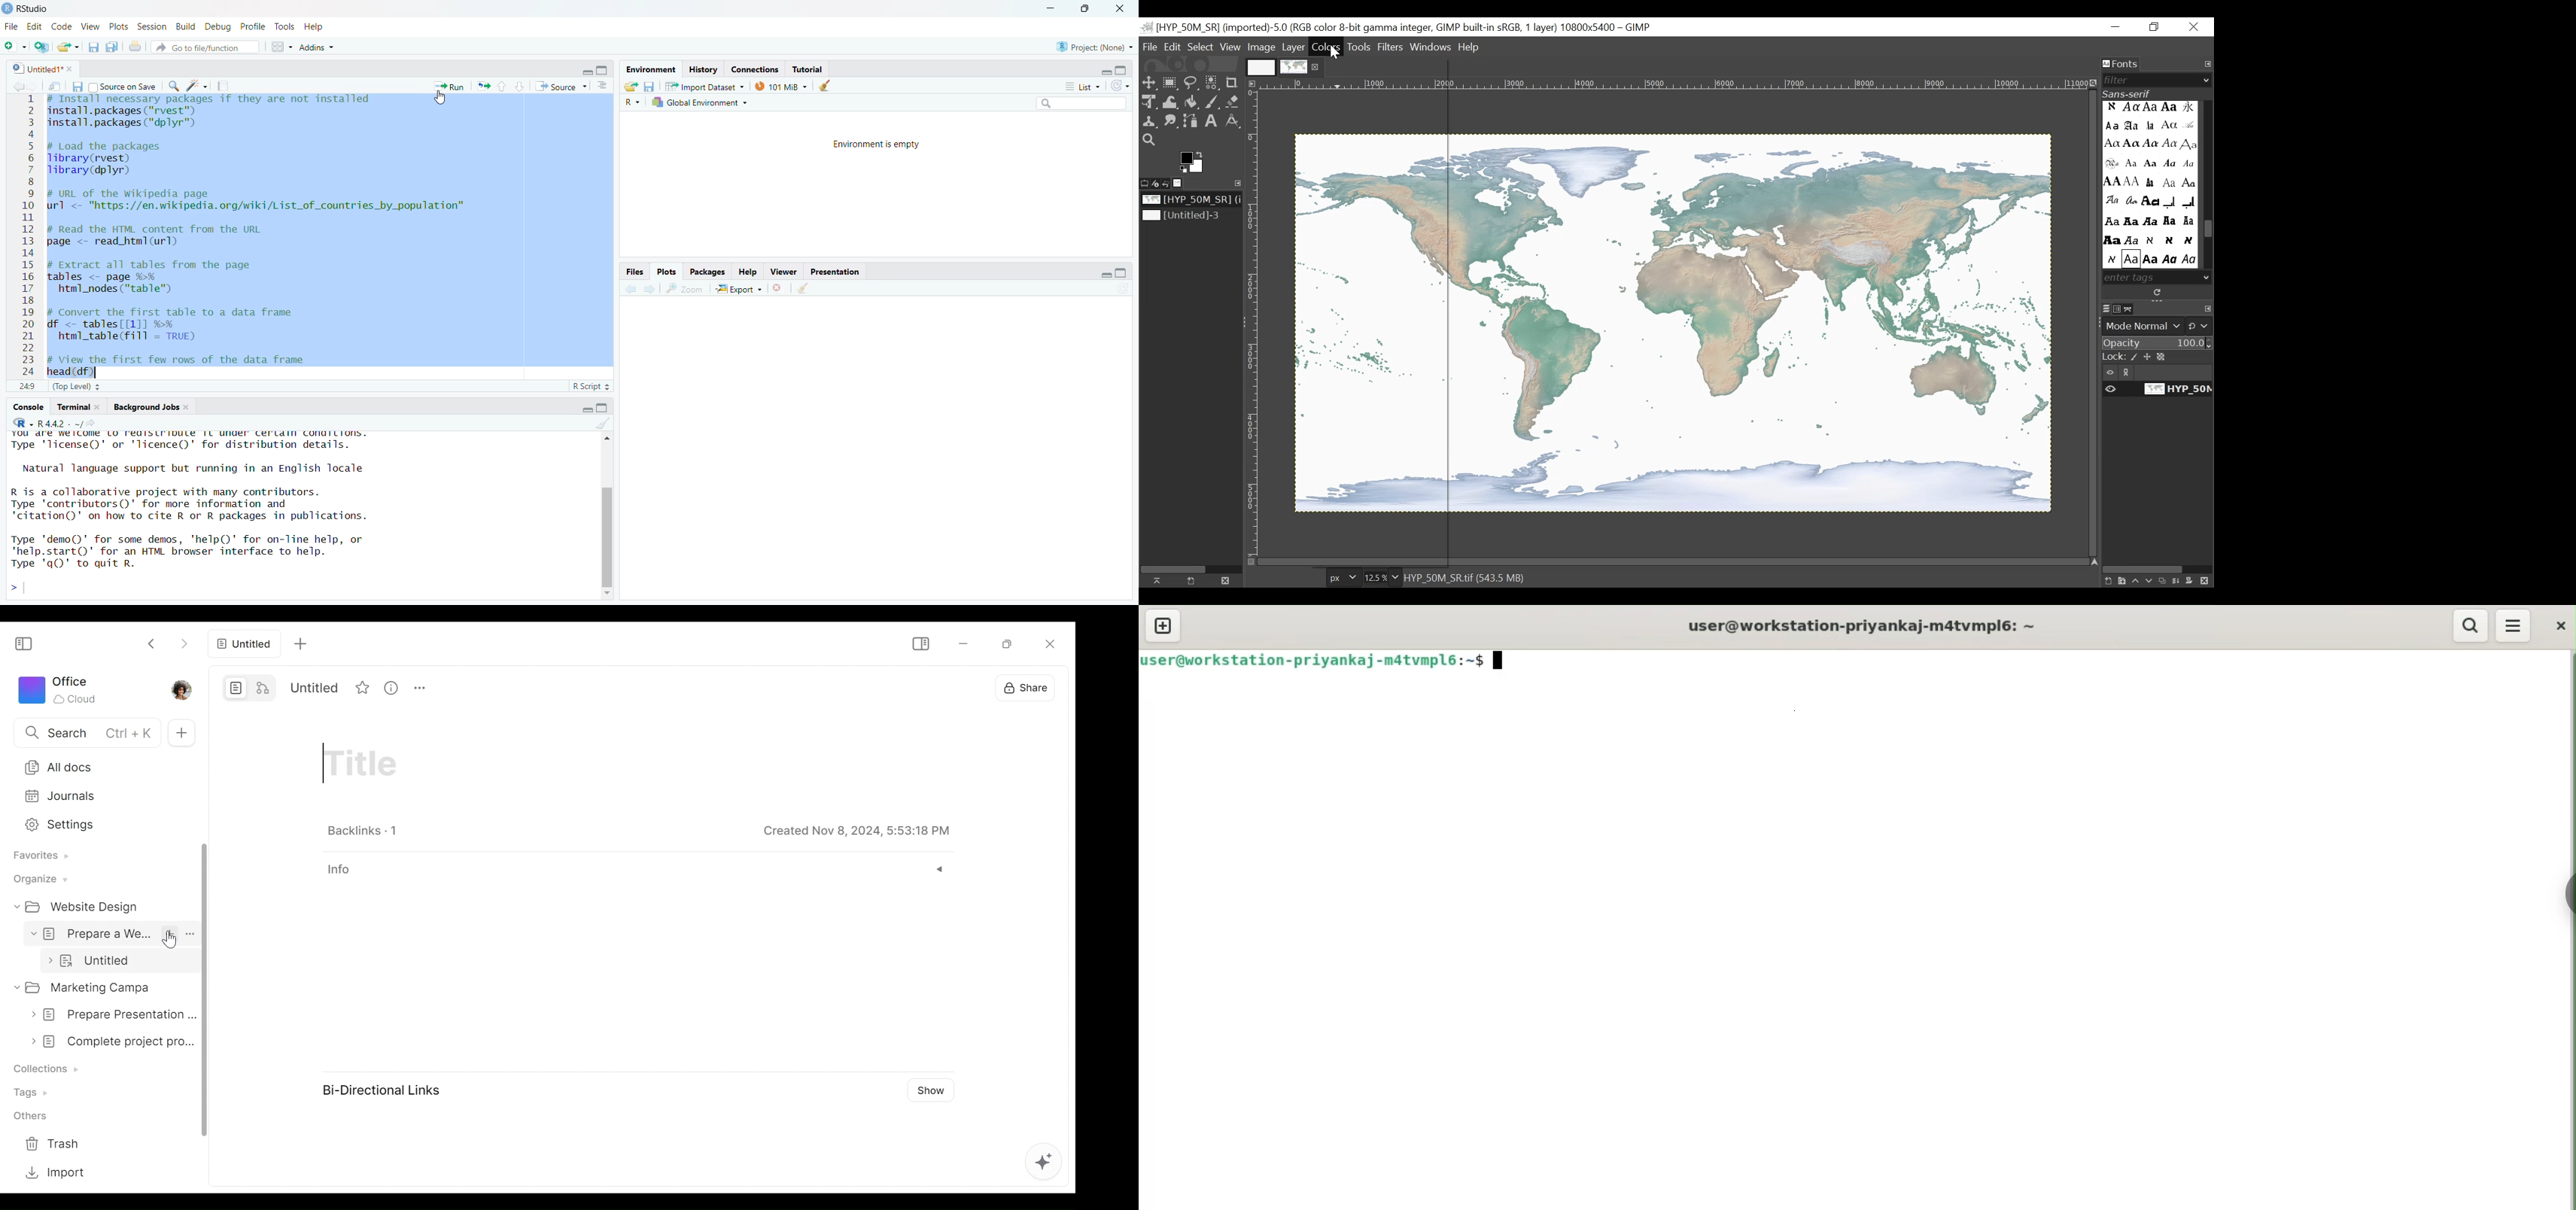  I want to click on forward, so click(36, 87).